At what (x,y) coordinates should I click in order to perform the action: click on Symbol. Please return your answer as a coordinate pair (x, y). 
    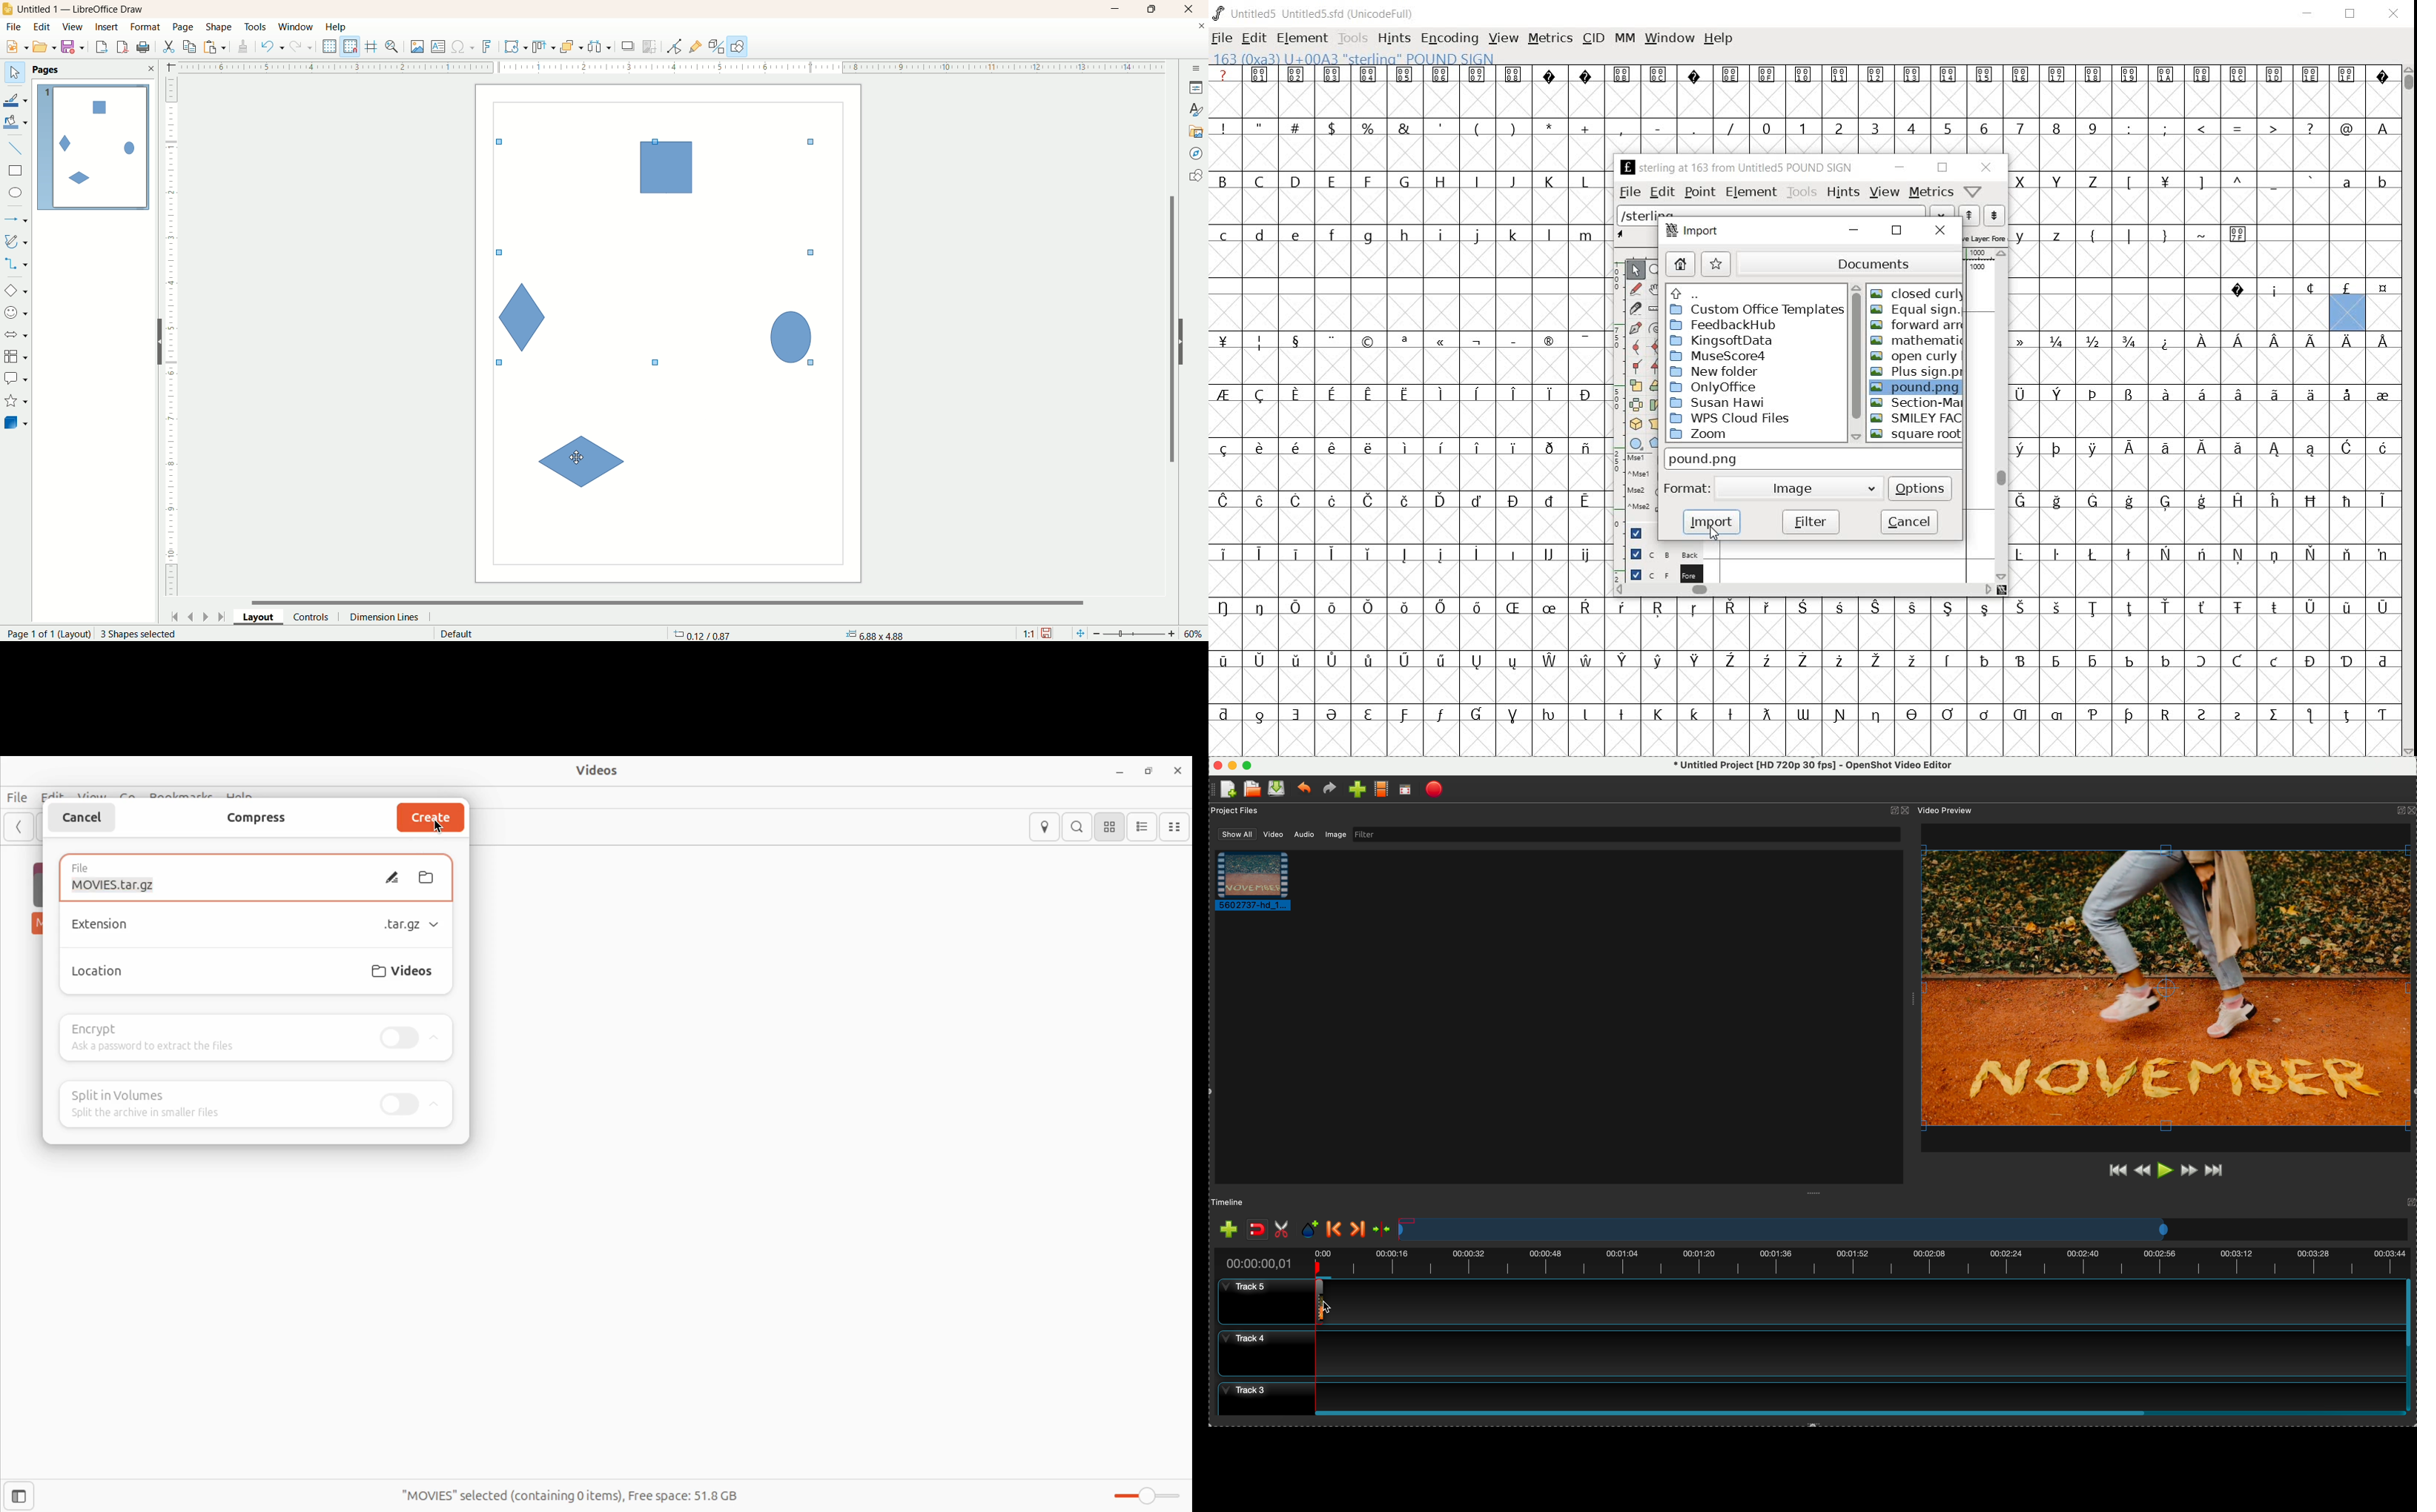
    Looking at the image, I should click on (1332, 502).